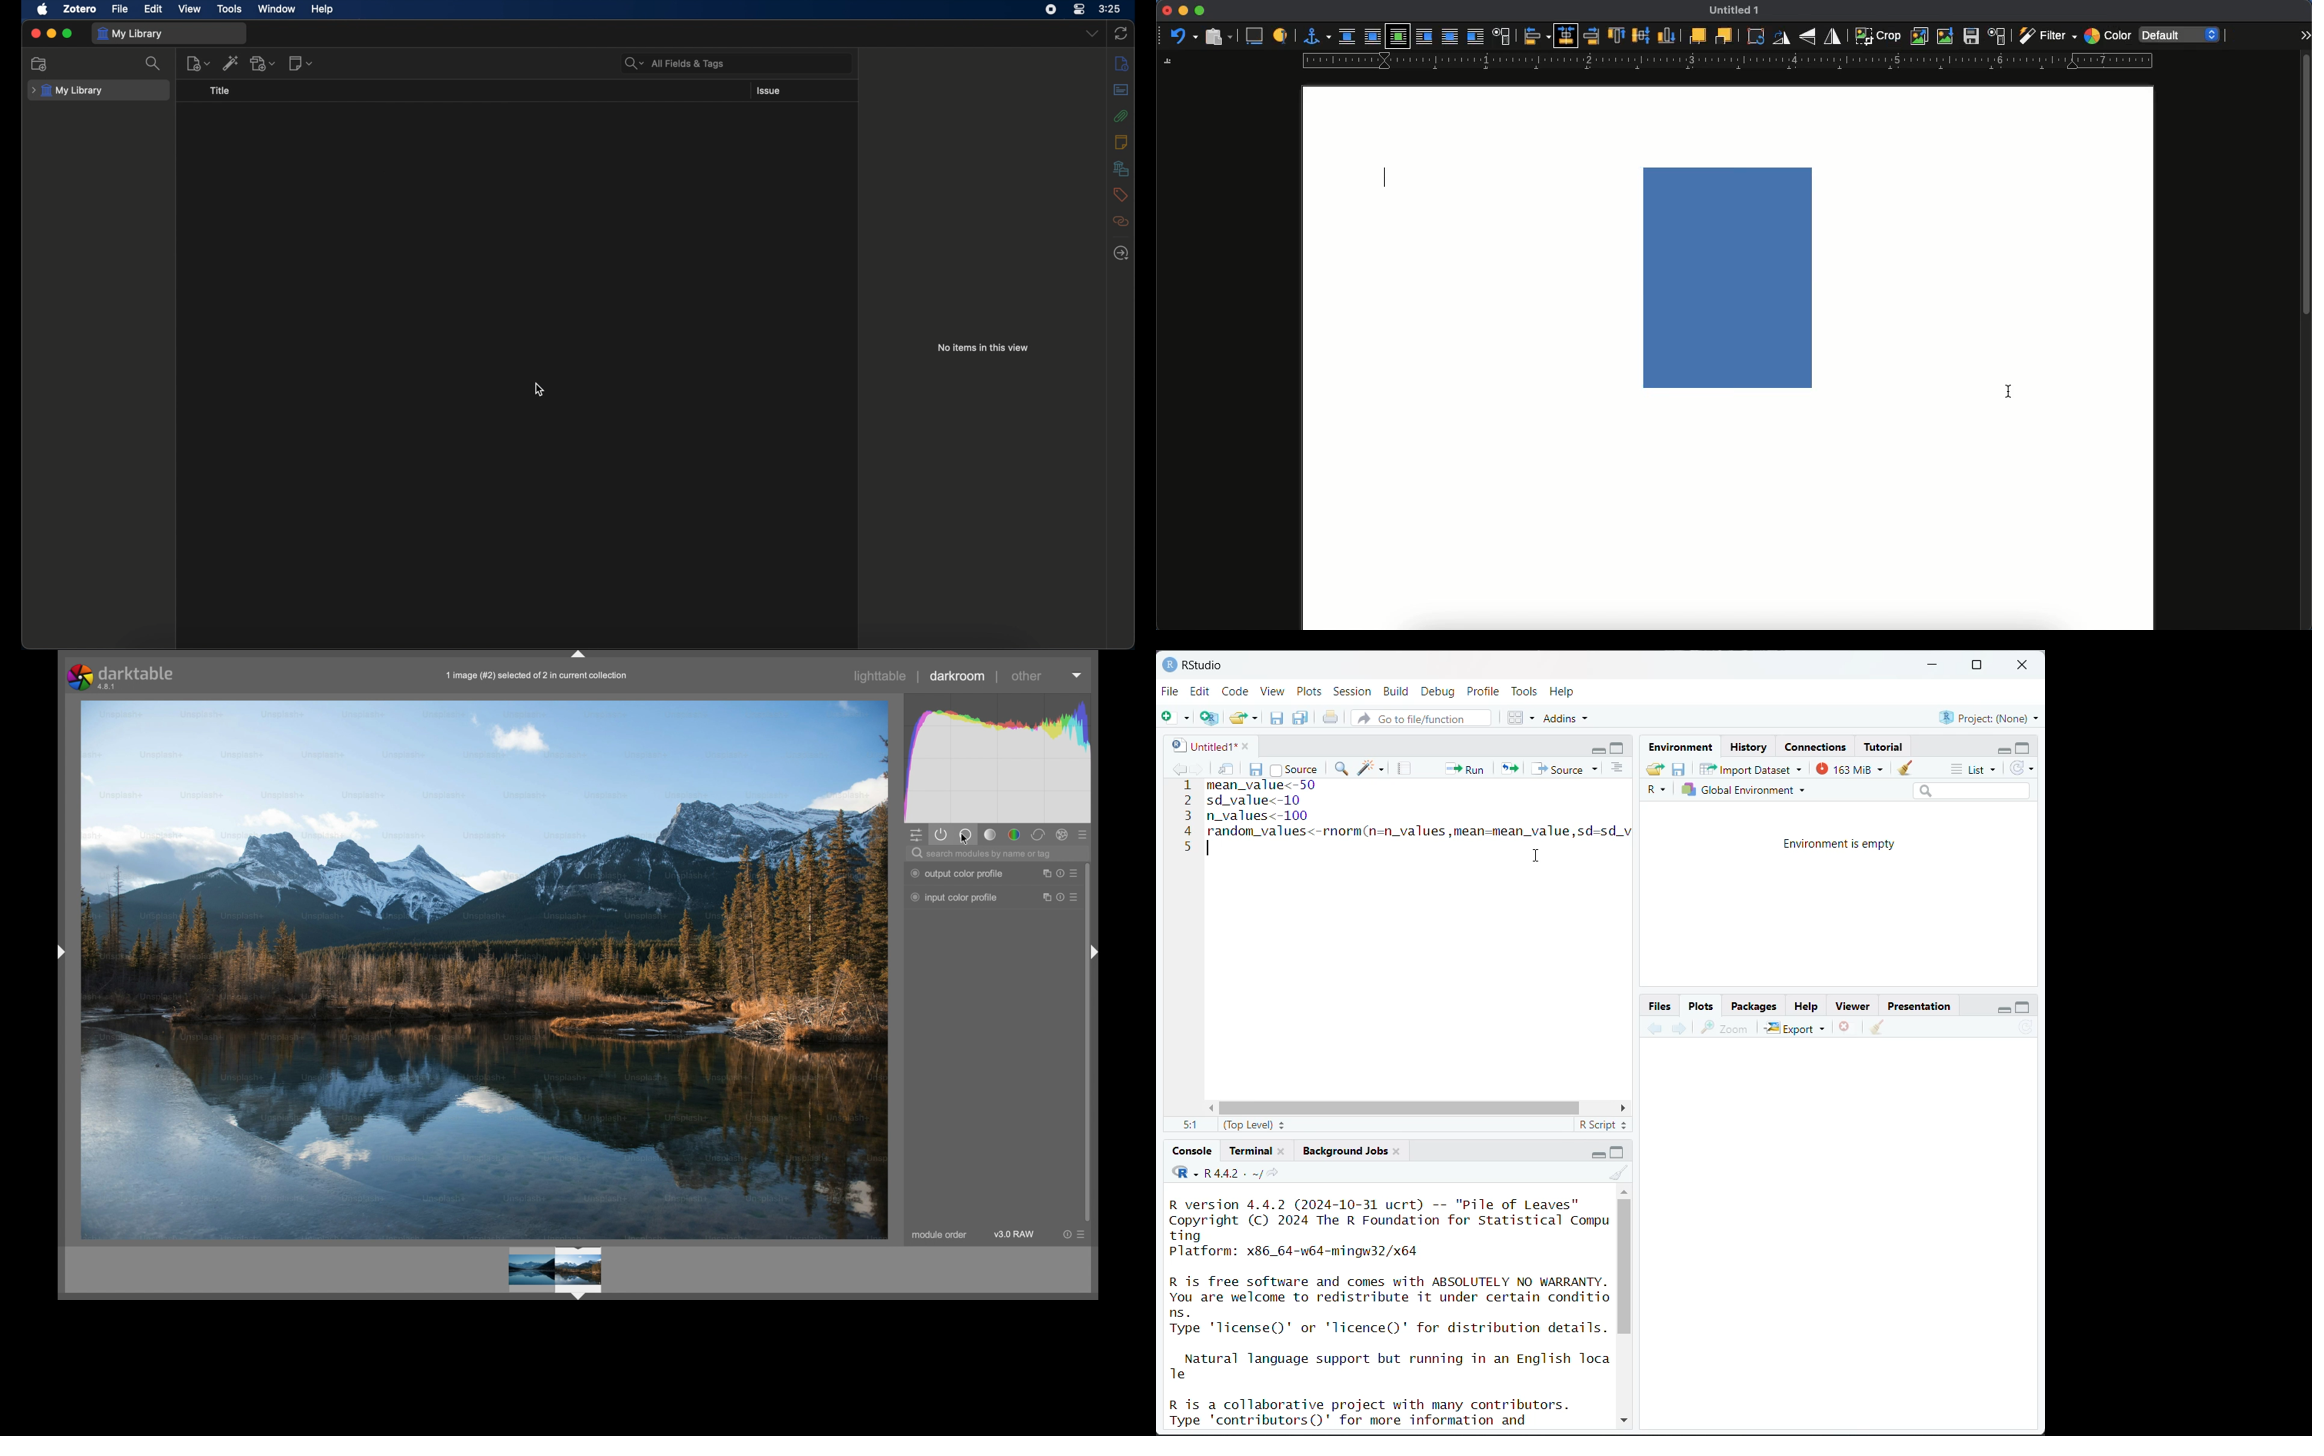 This screenshot has height=1456, width=2324. What do you see at coordinates (1331, 718) in the screenshot?
I see `print the current file` at bounding box center [1331, 718].